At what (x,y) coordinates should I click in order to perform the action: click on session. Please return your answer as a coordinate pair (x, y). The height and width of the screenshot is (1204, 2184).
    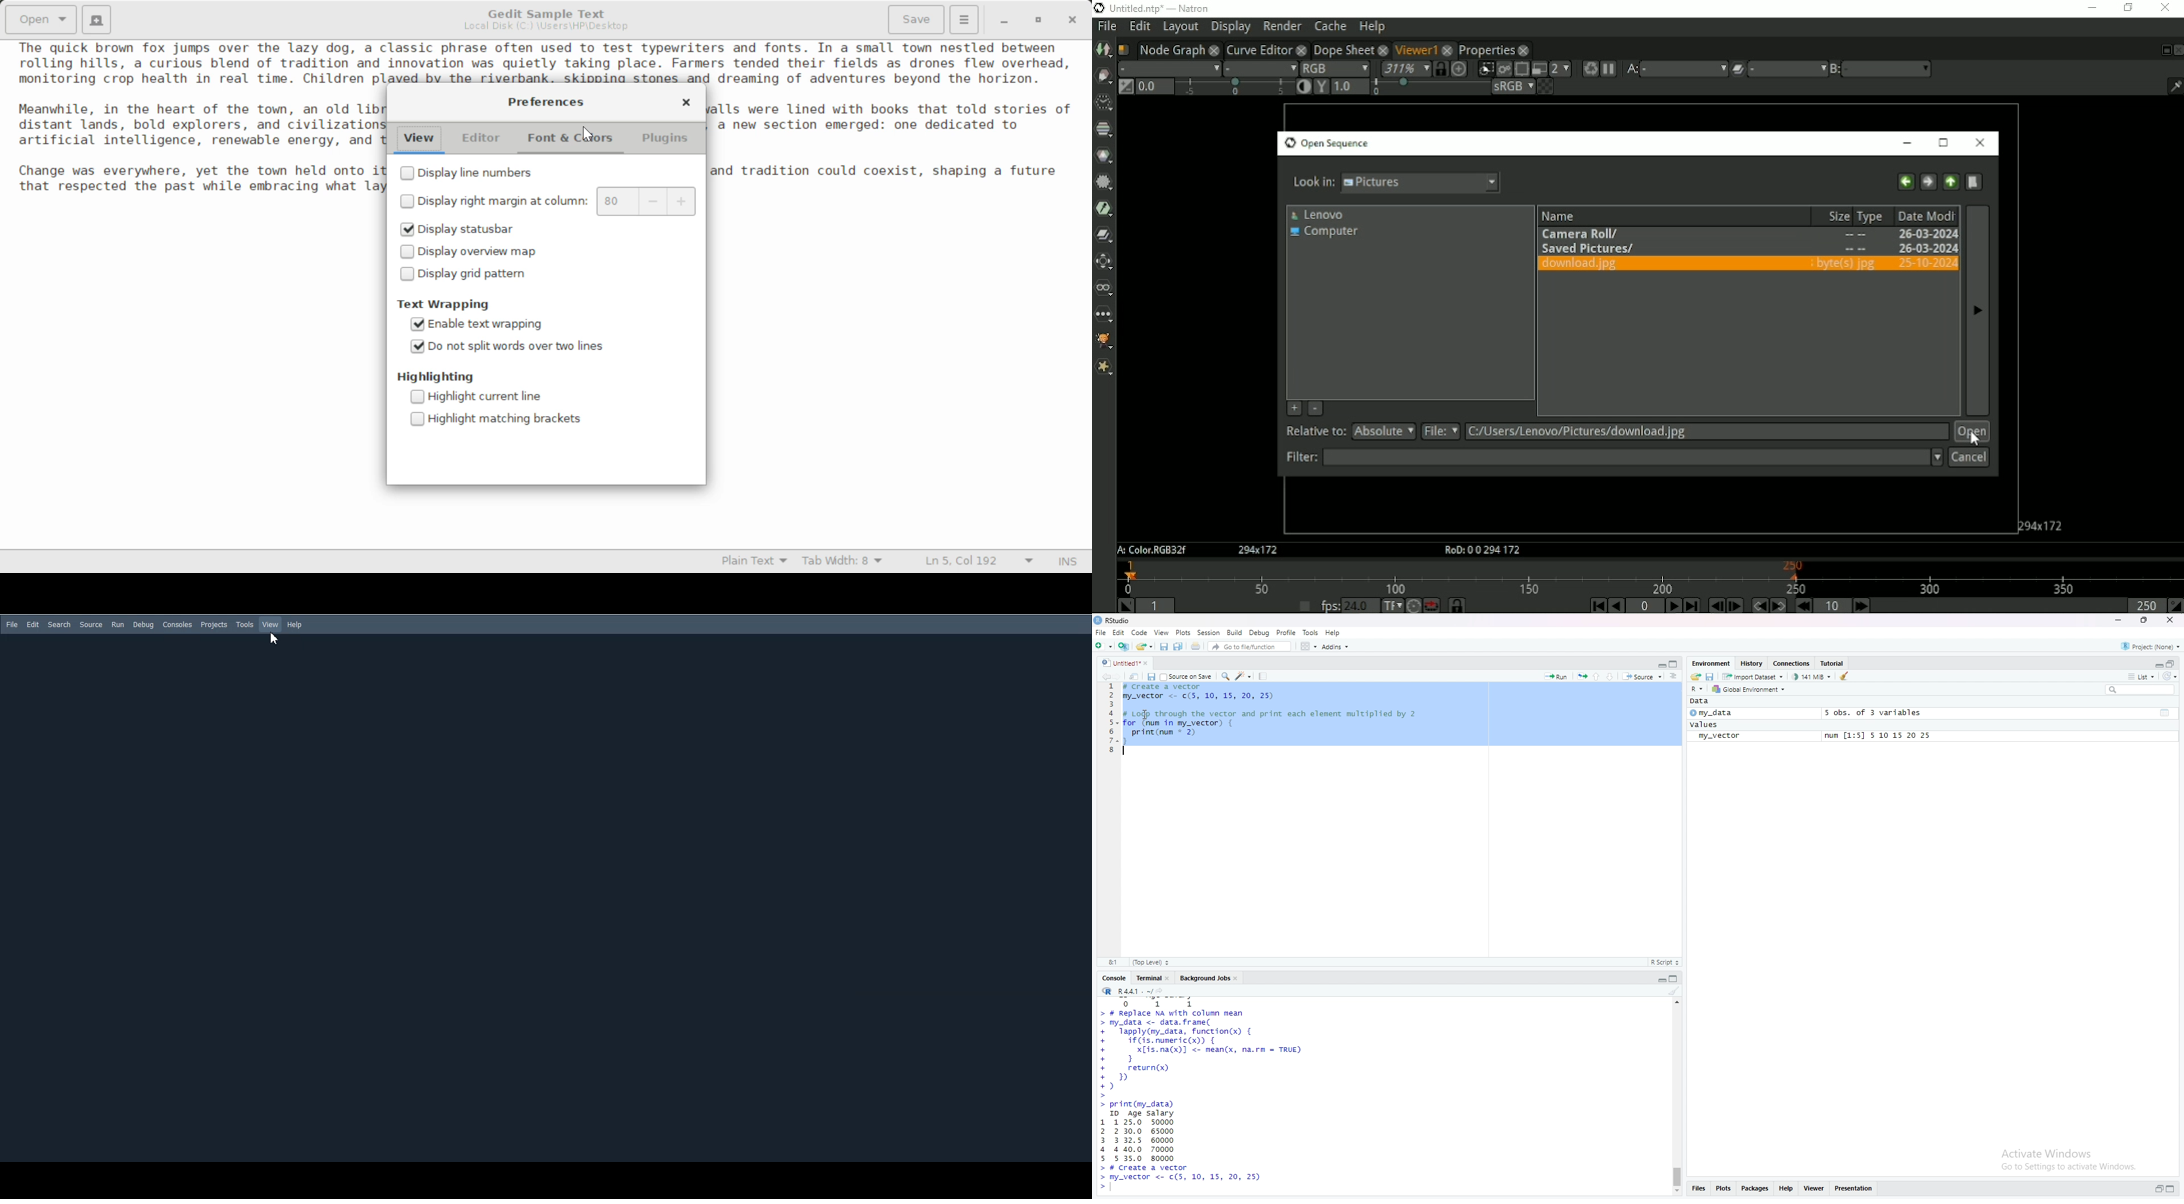
    Looking at the image, I should click on (1209, 632).